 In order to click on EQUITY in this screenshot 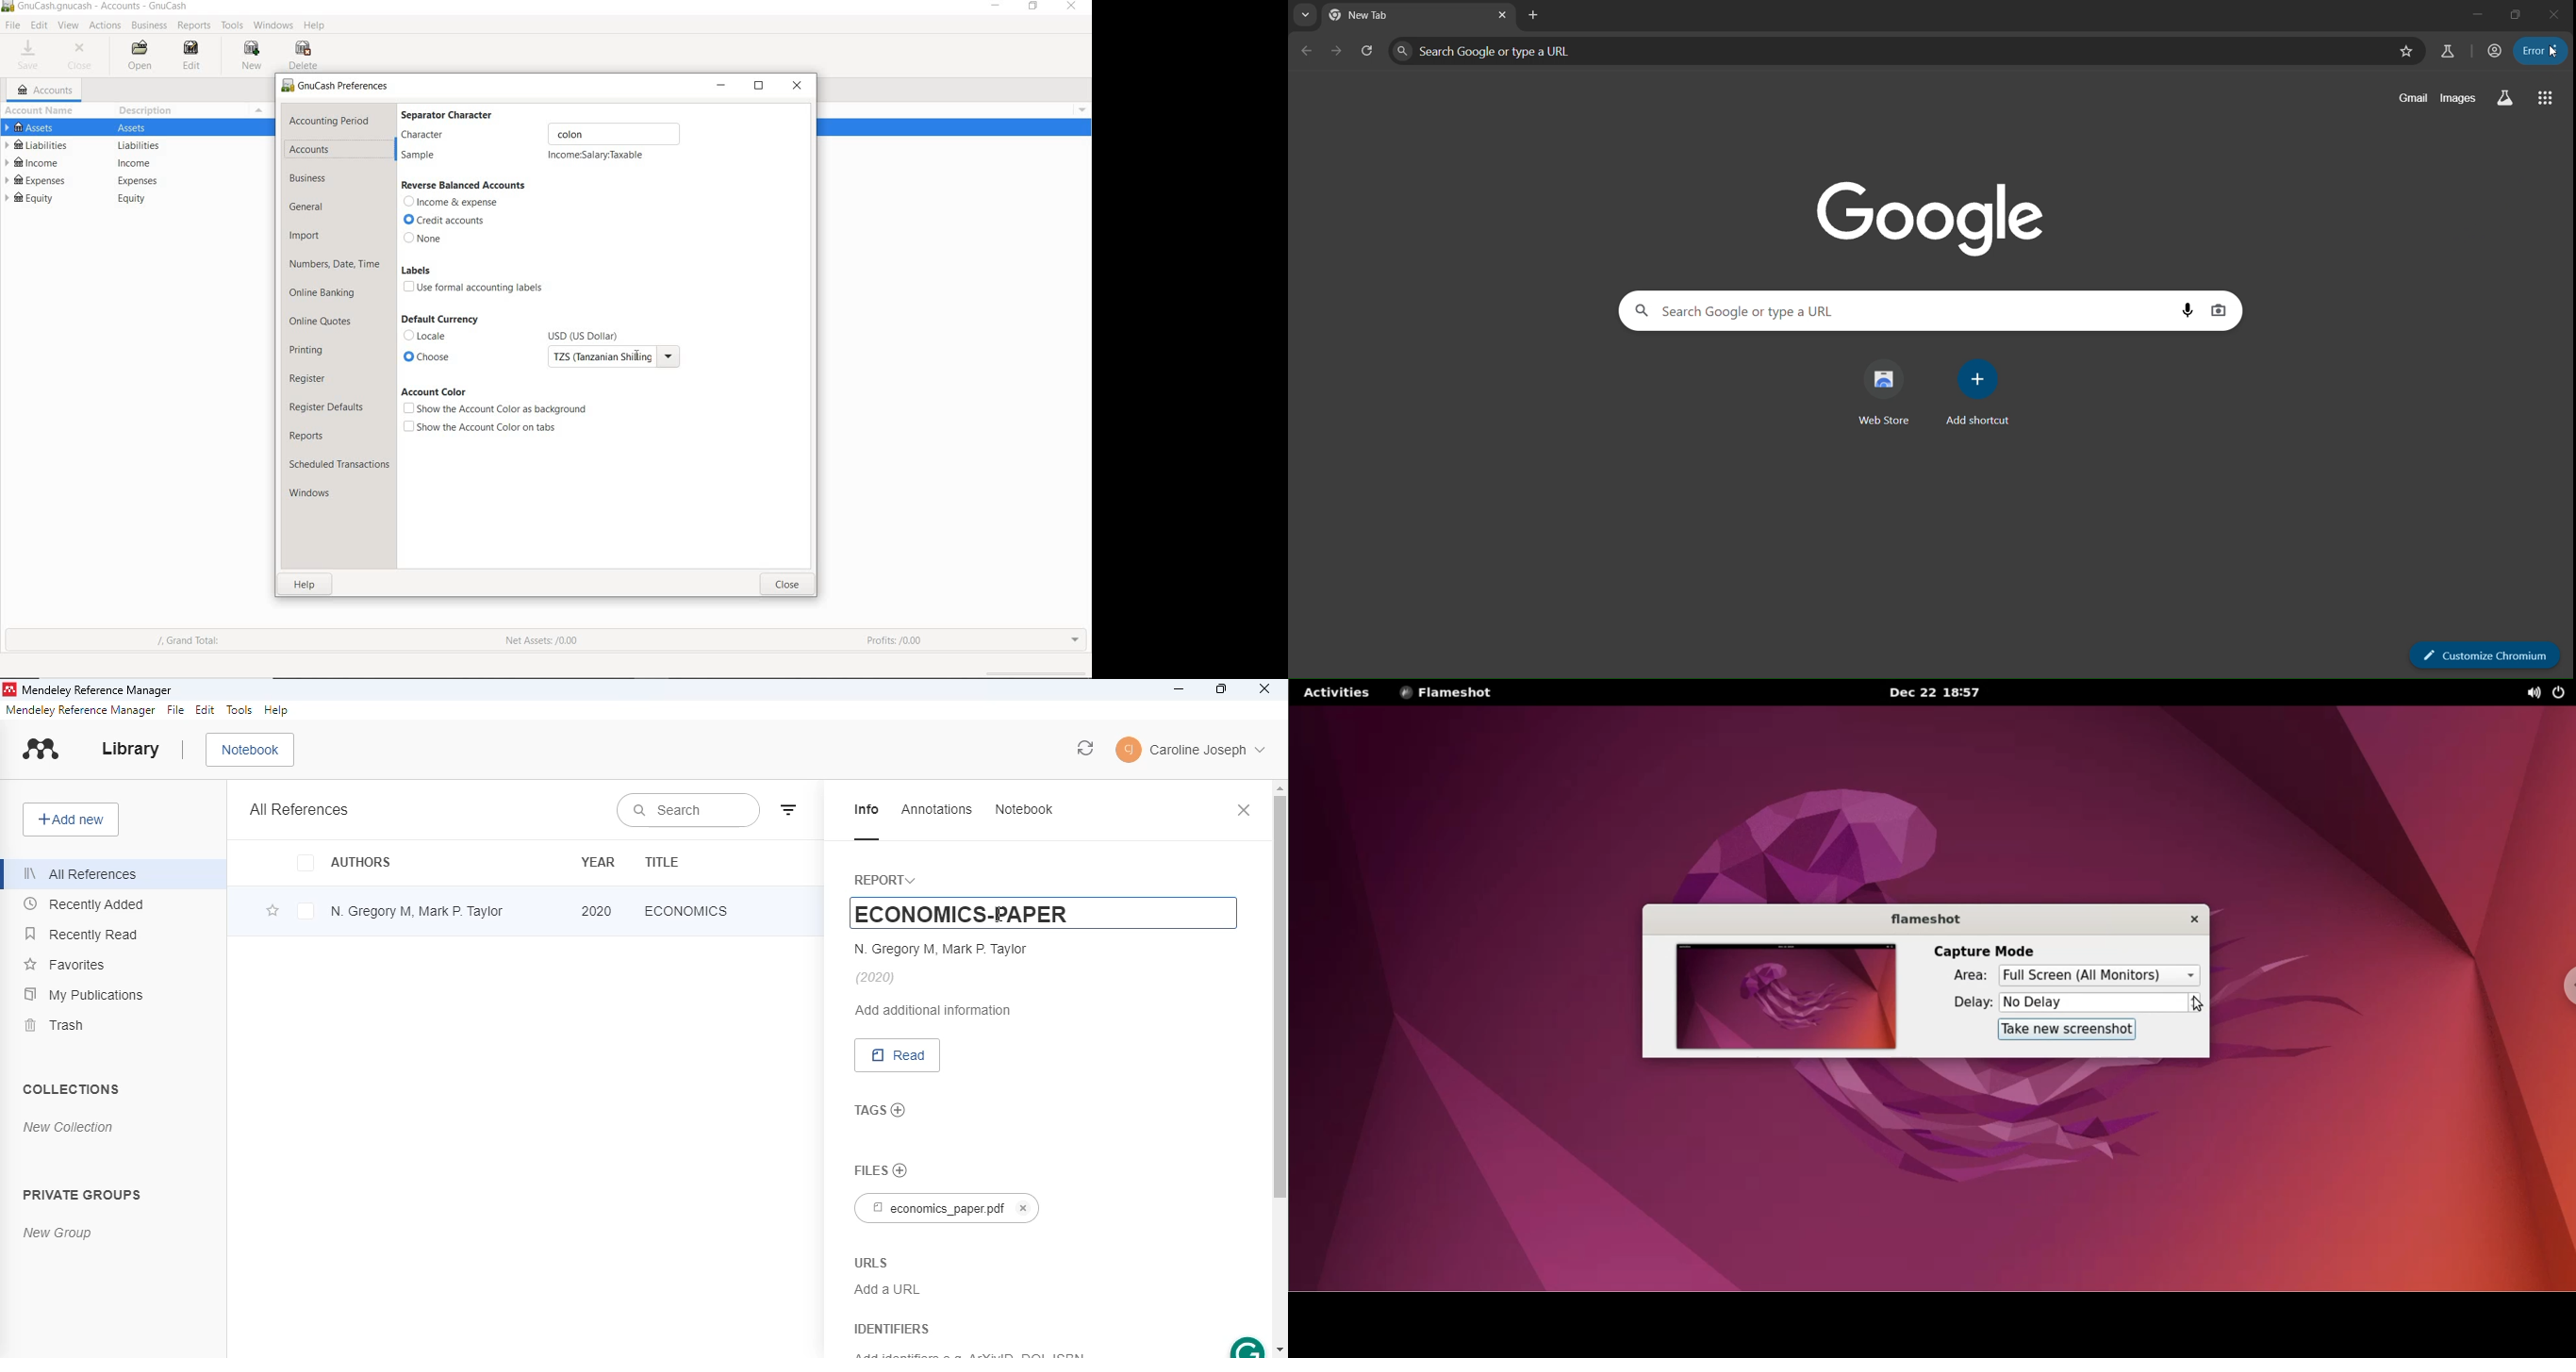, I will do `click(32, 200)`.